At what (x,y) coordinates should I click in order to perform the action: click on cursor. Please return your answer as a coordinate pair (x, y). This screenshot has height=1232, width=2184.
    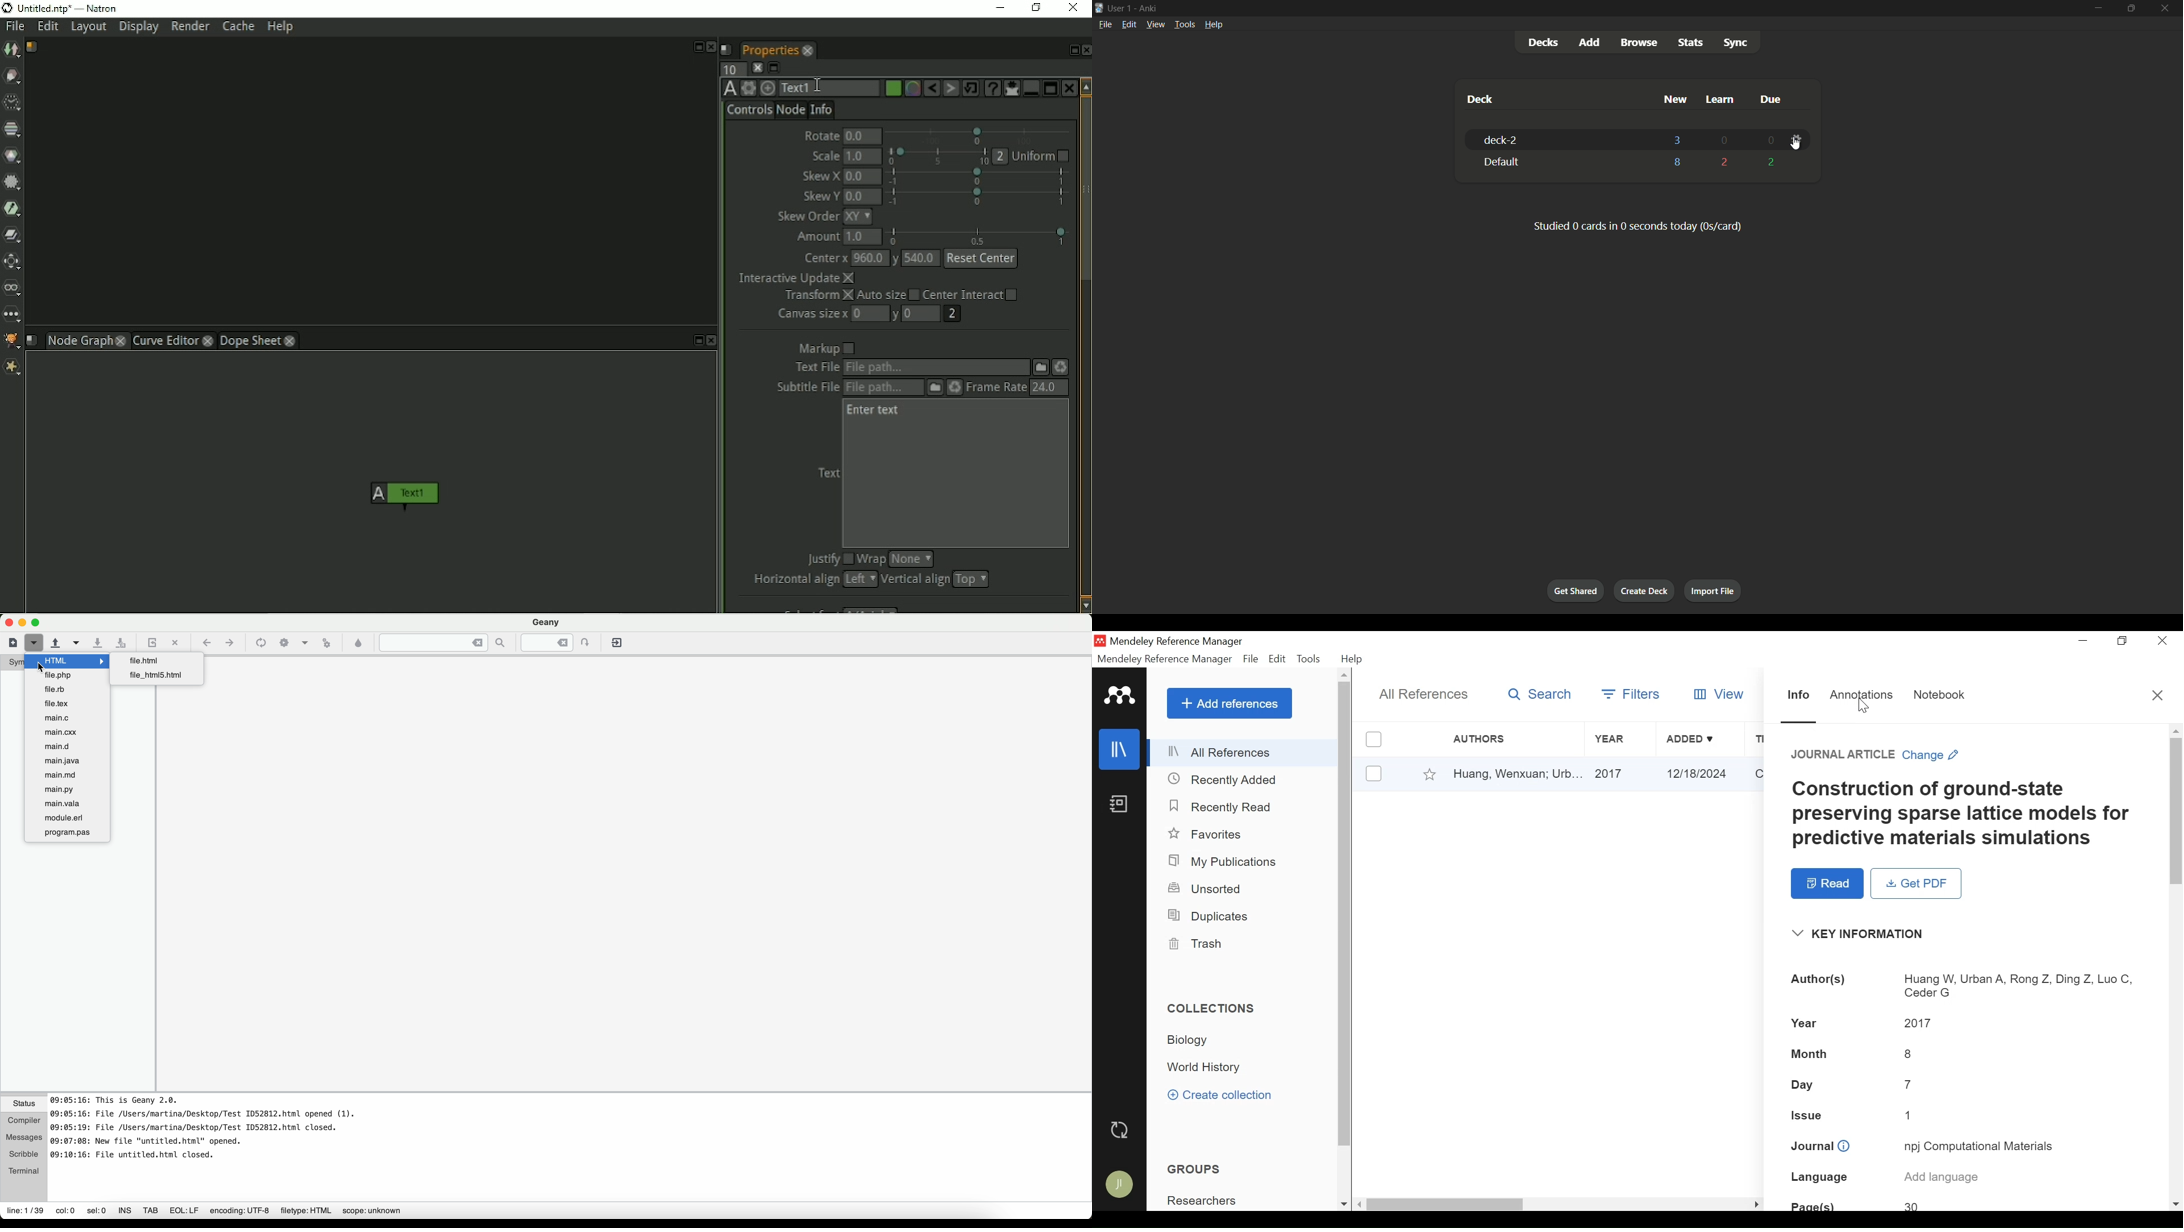
    Looking at the image, I should click on (1796, 145).